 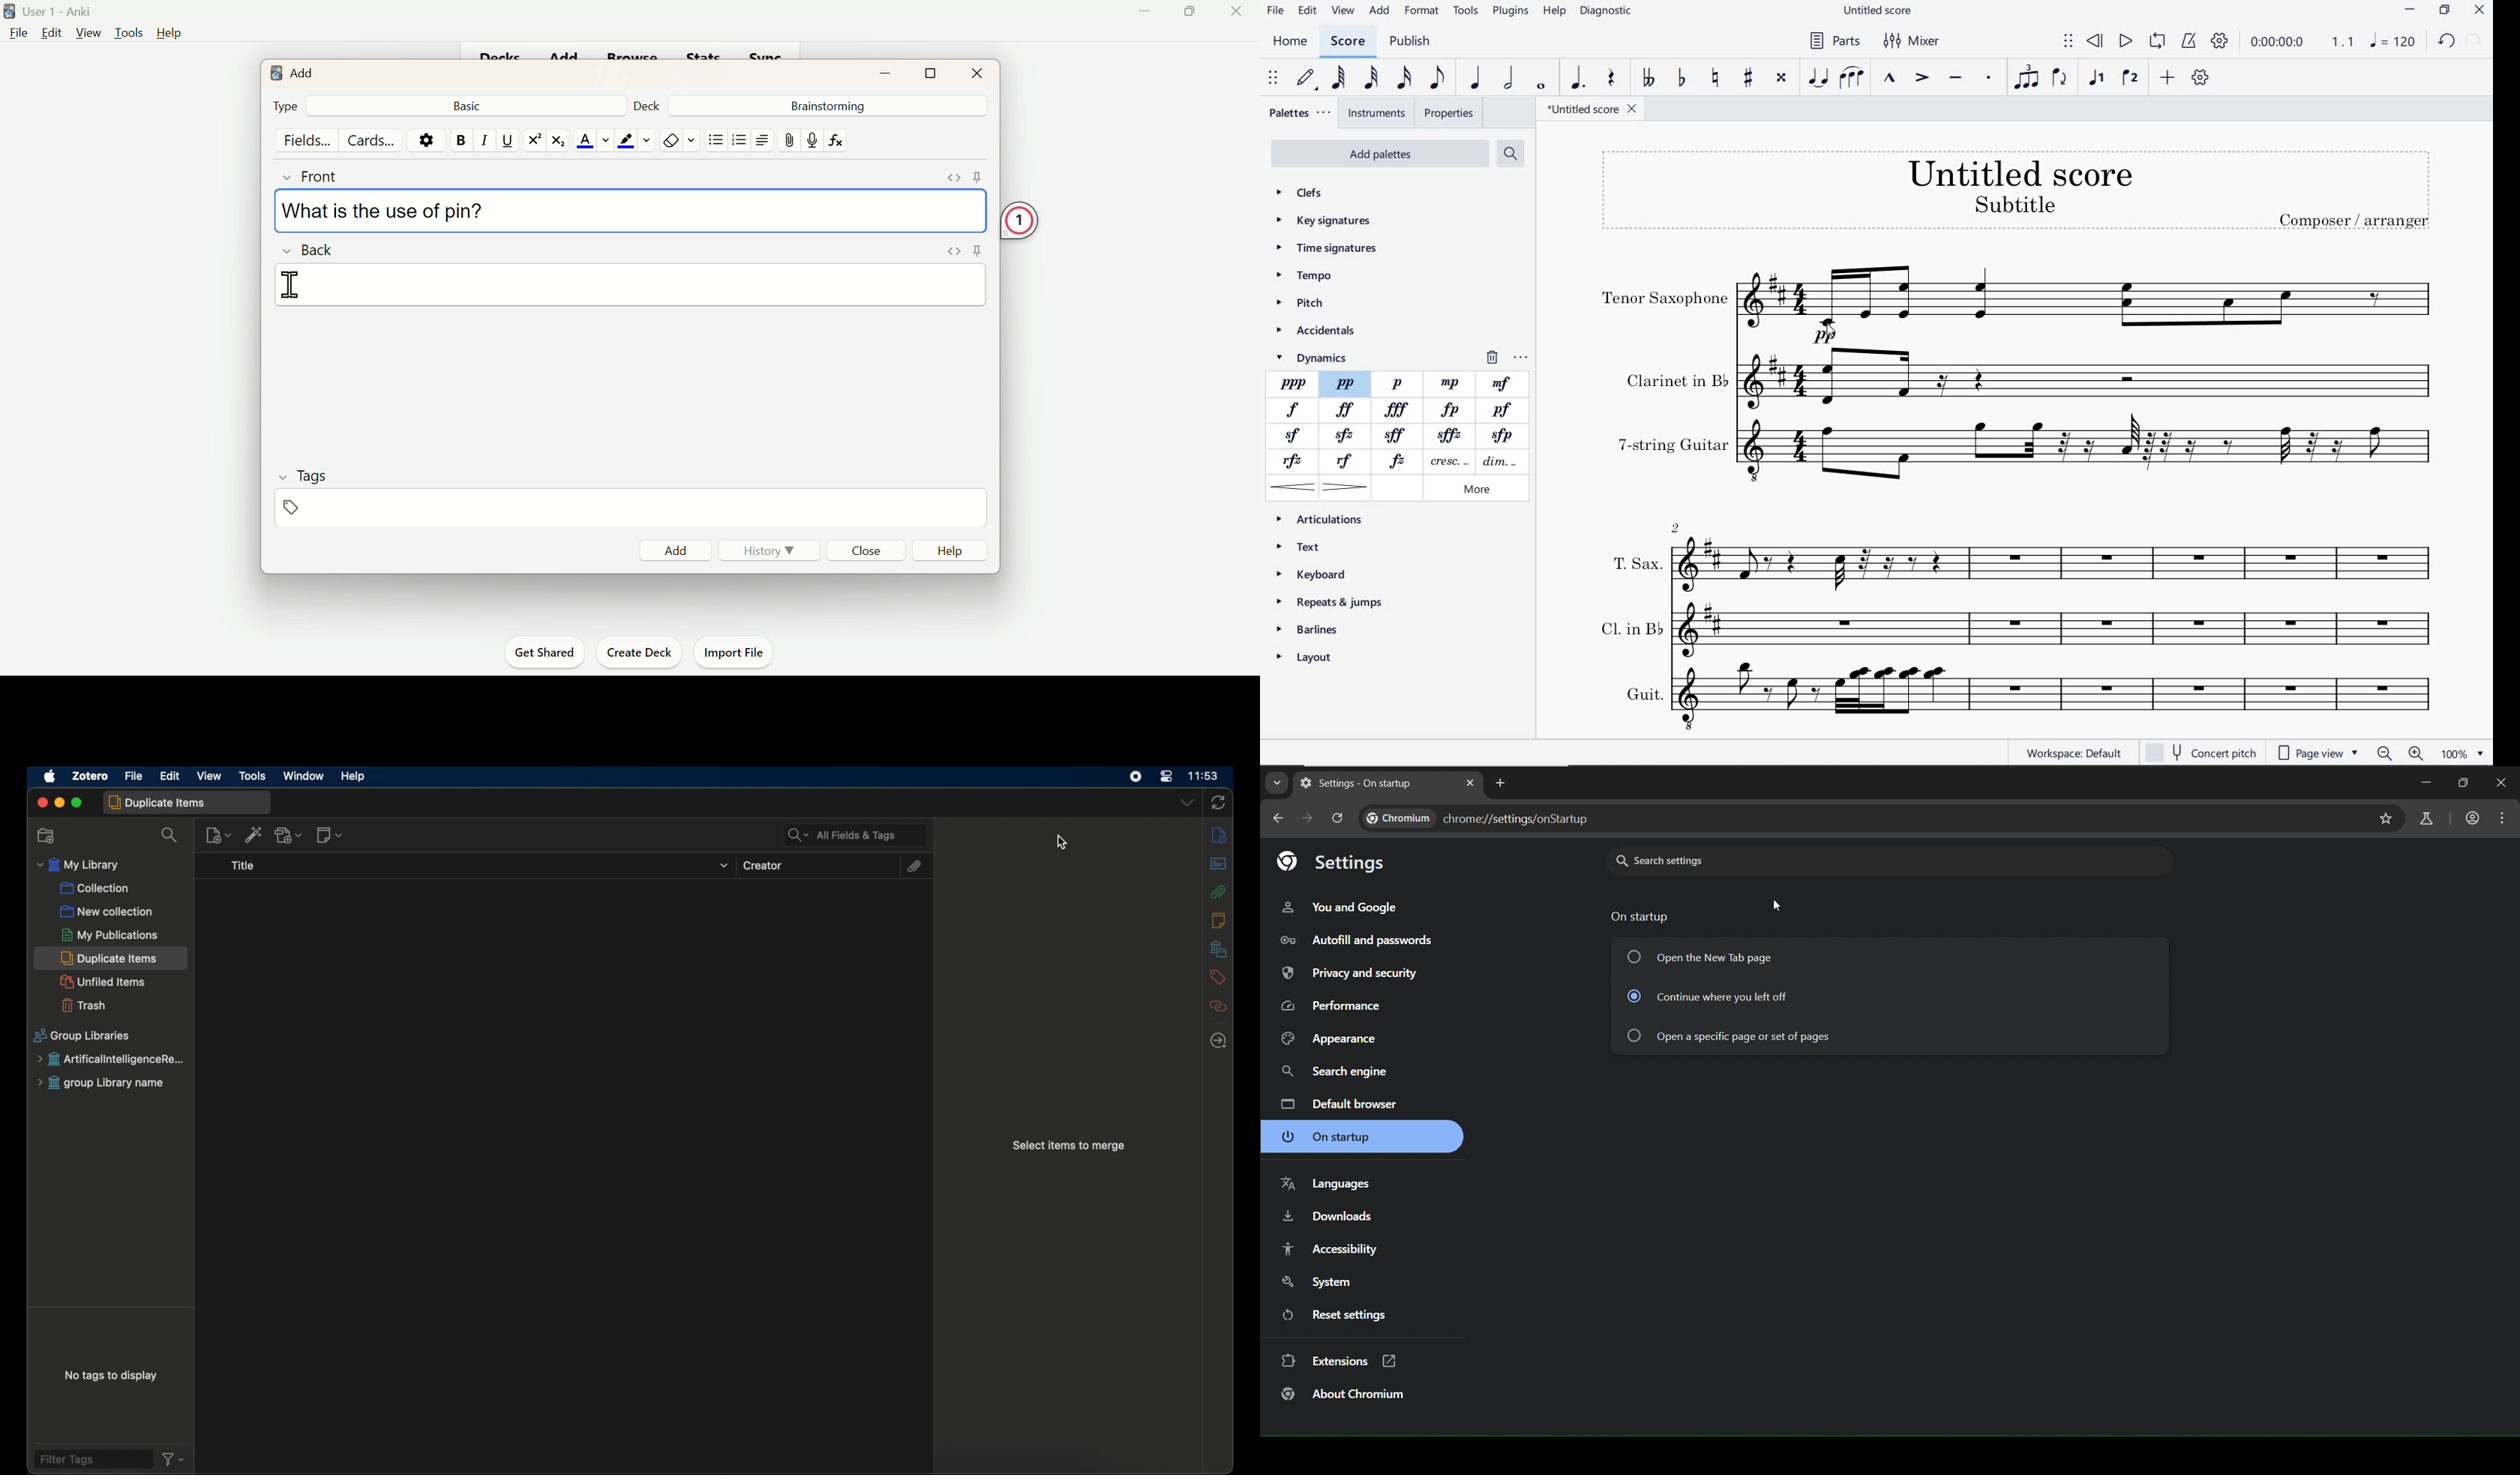 What do you see at coordinates (94, 889) in the screenshot?
I see `collection` at bounding box center [94, 889].